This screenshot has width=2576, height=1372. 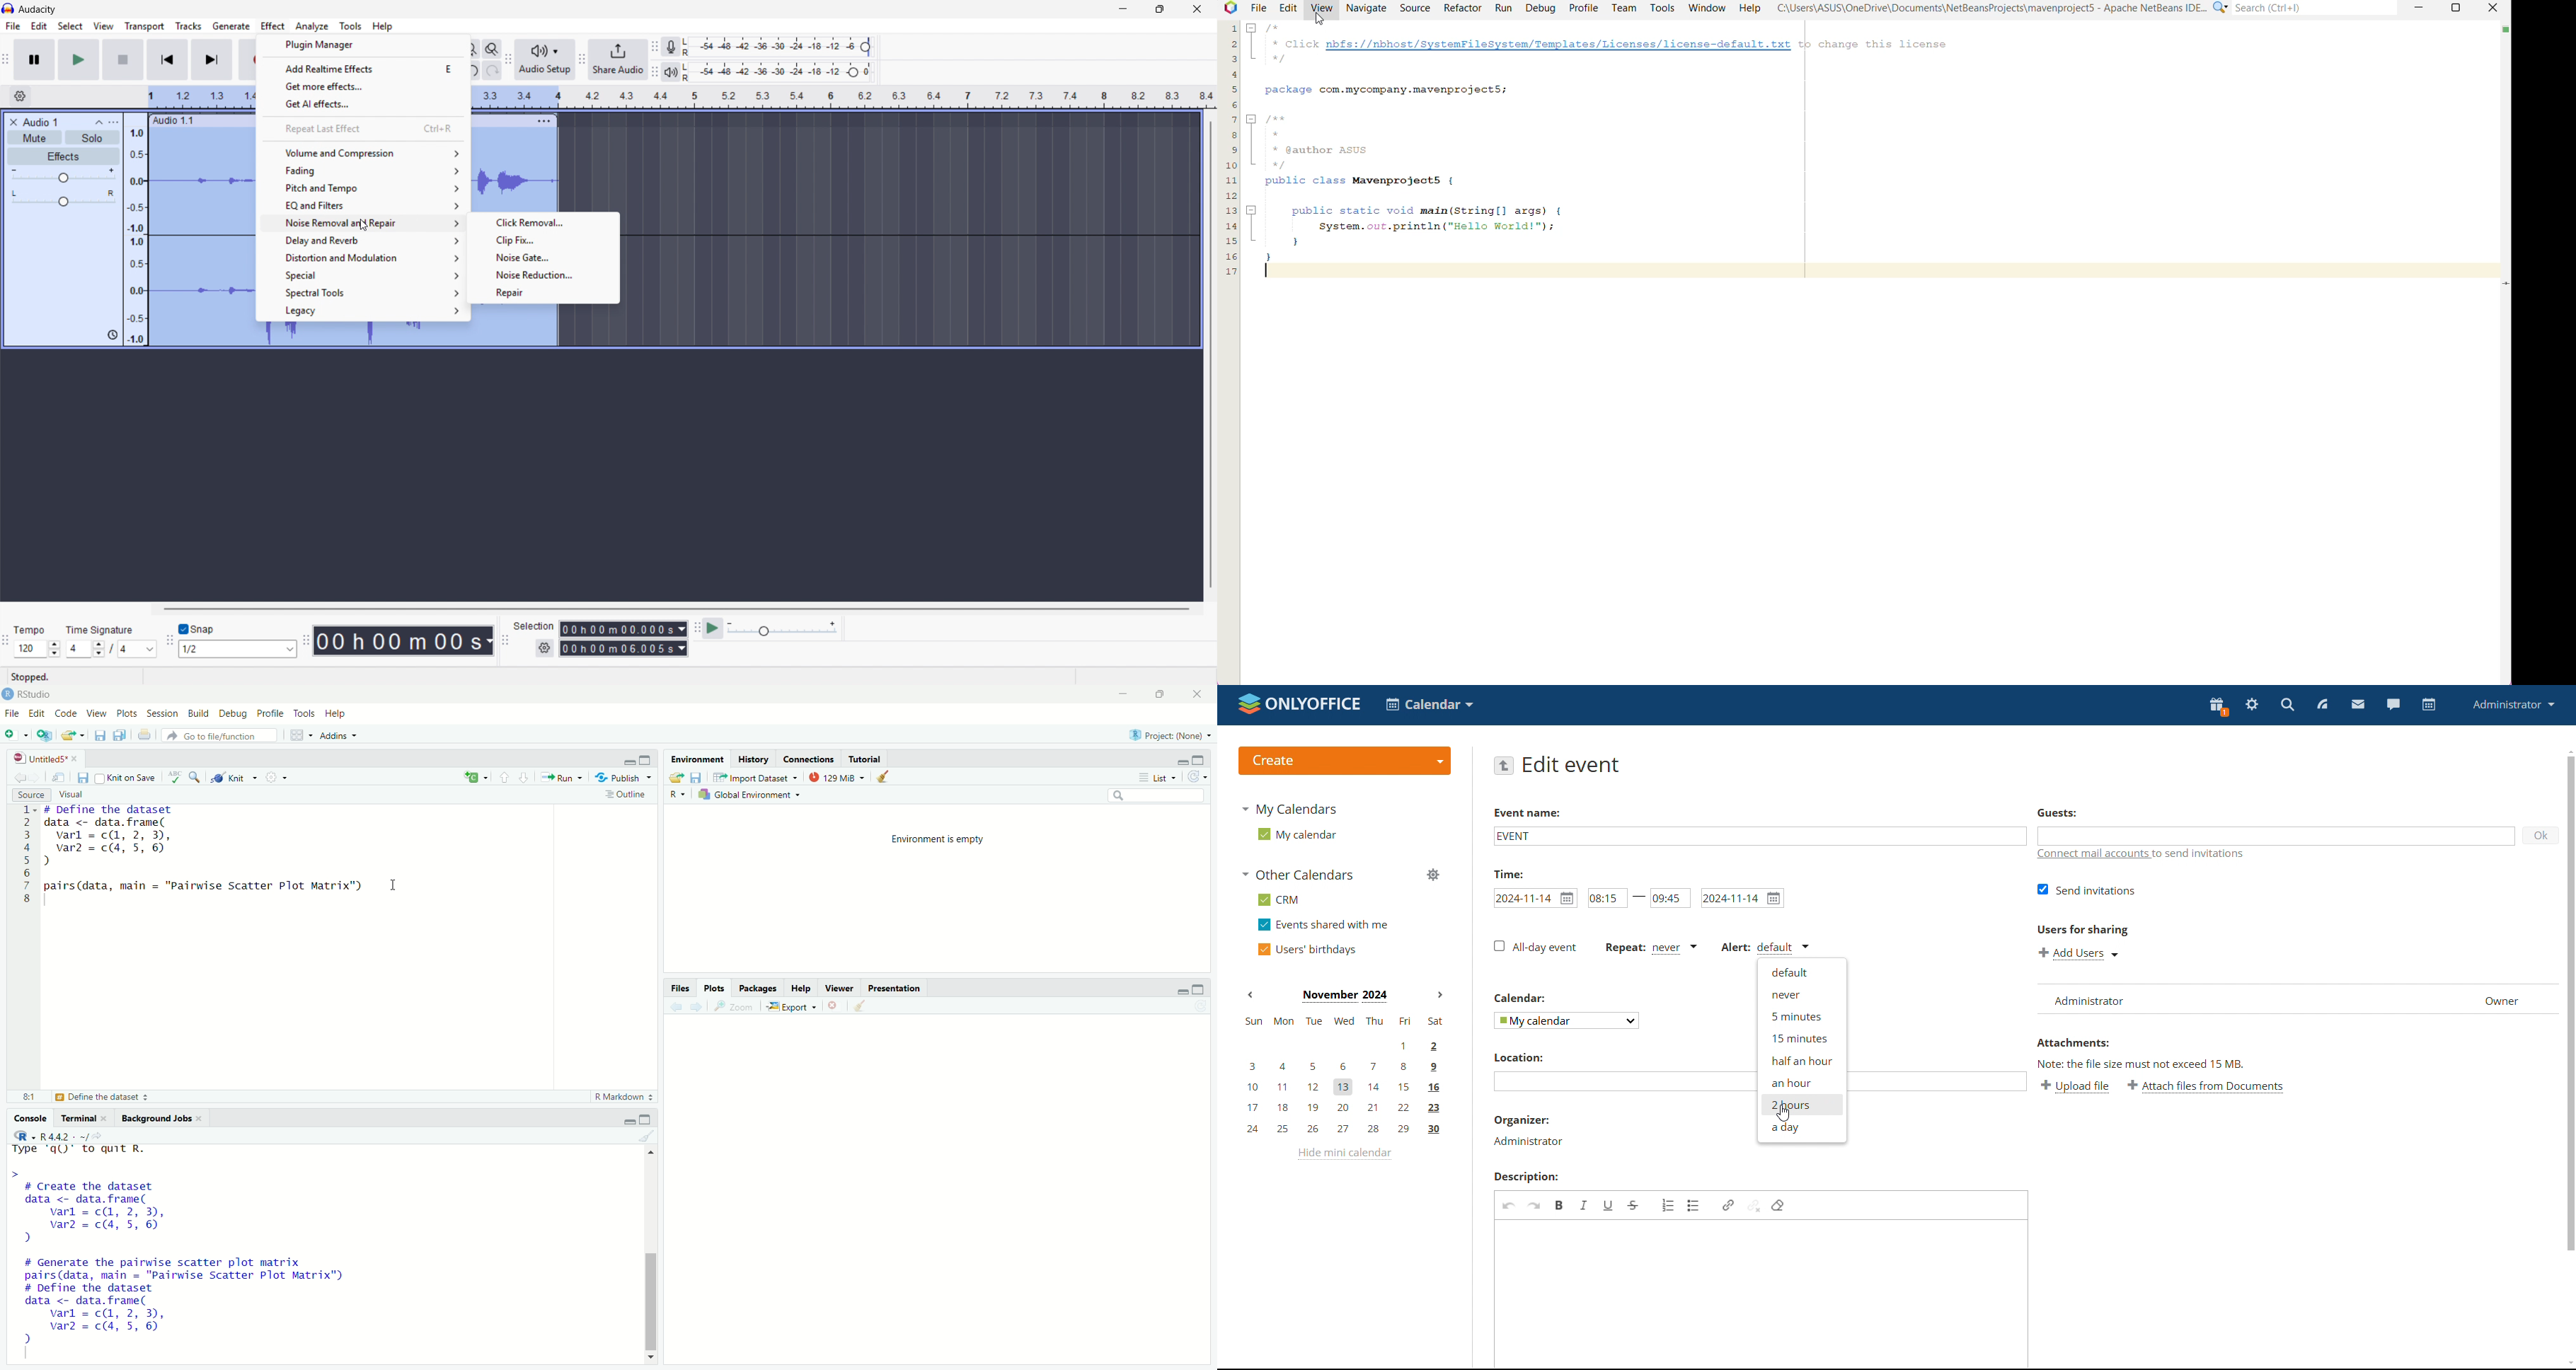 What do you see at coordinates (651, 1296) in the screenshot?
I see `Scrollbar` at bounding box center [651, 1296].